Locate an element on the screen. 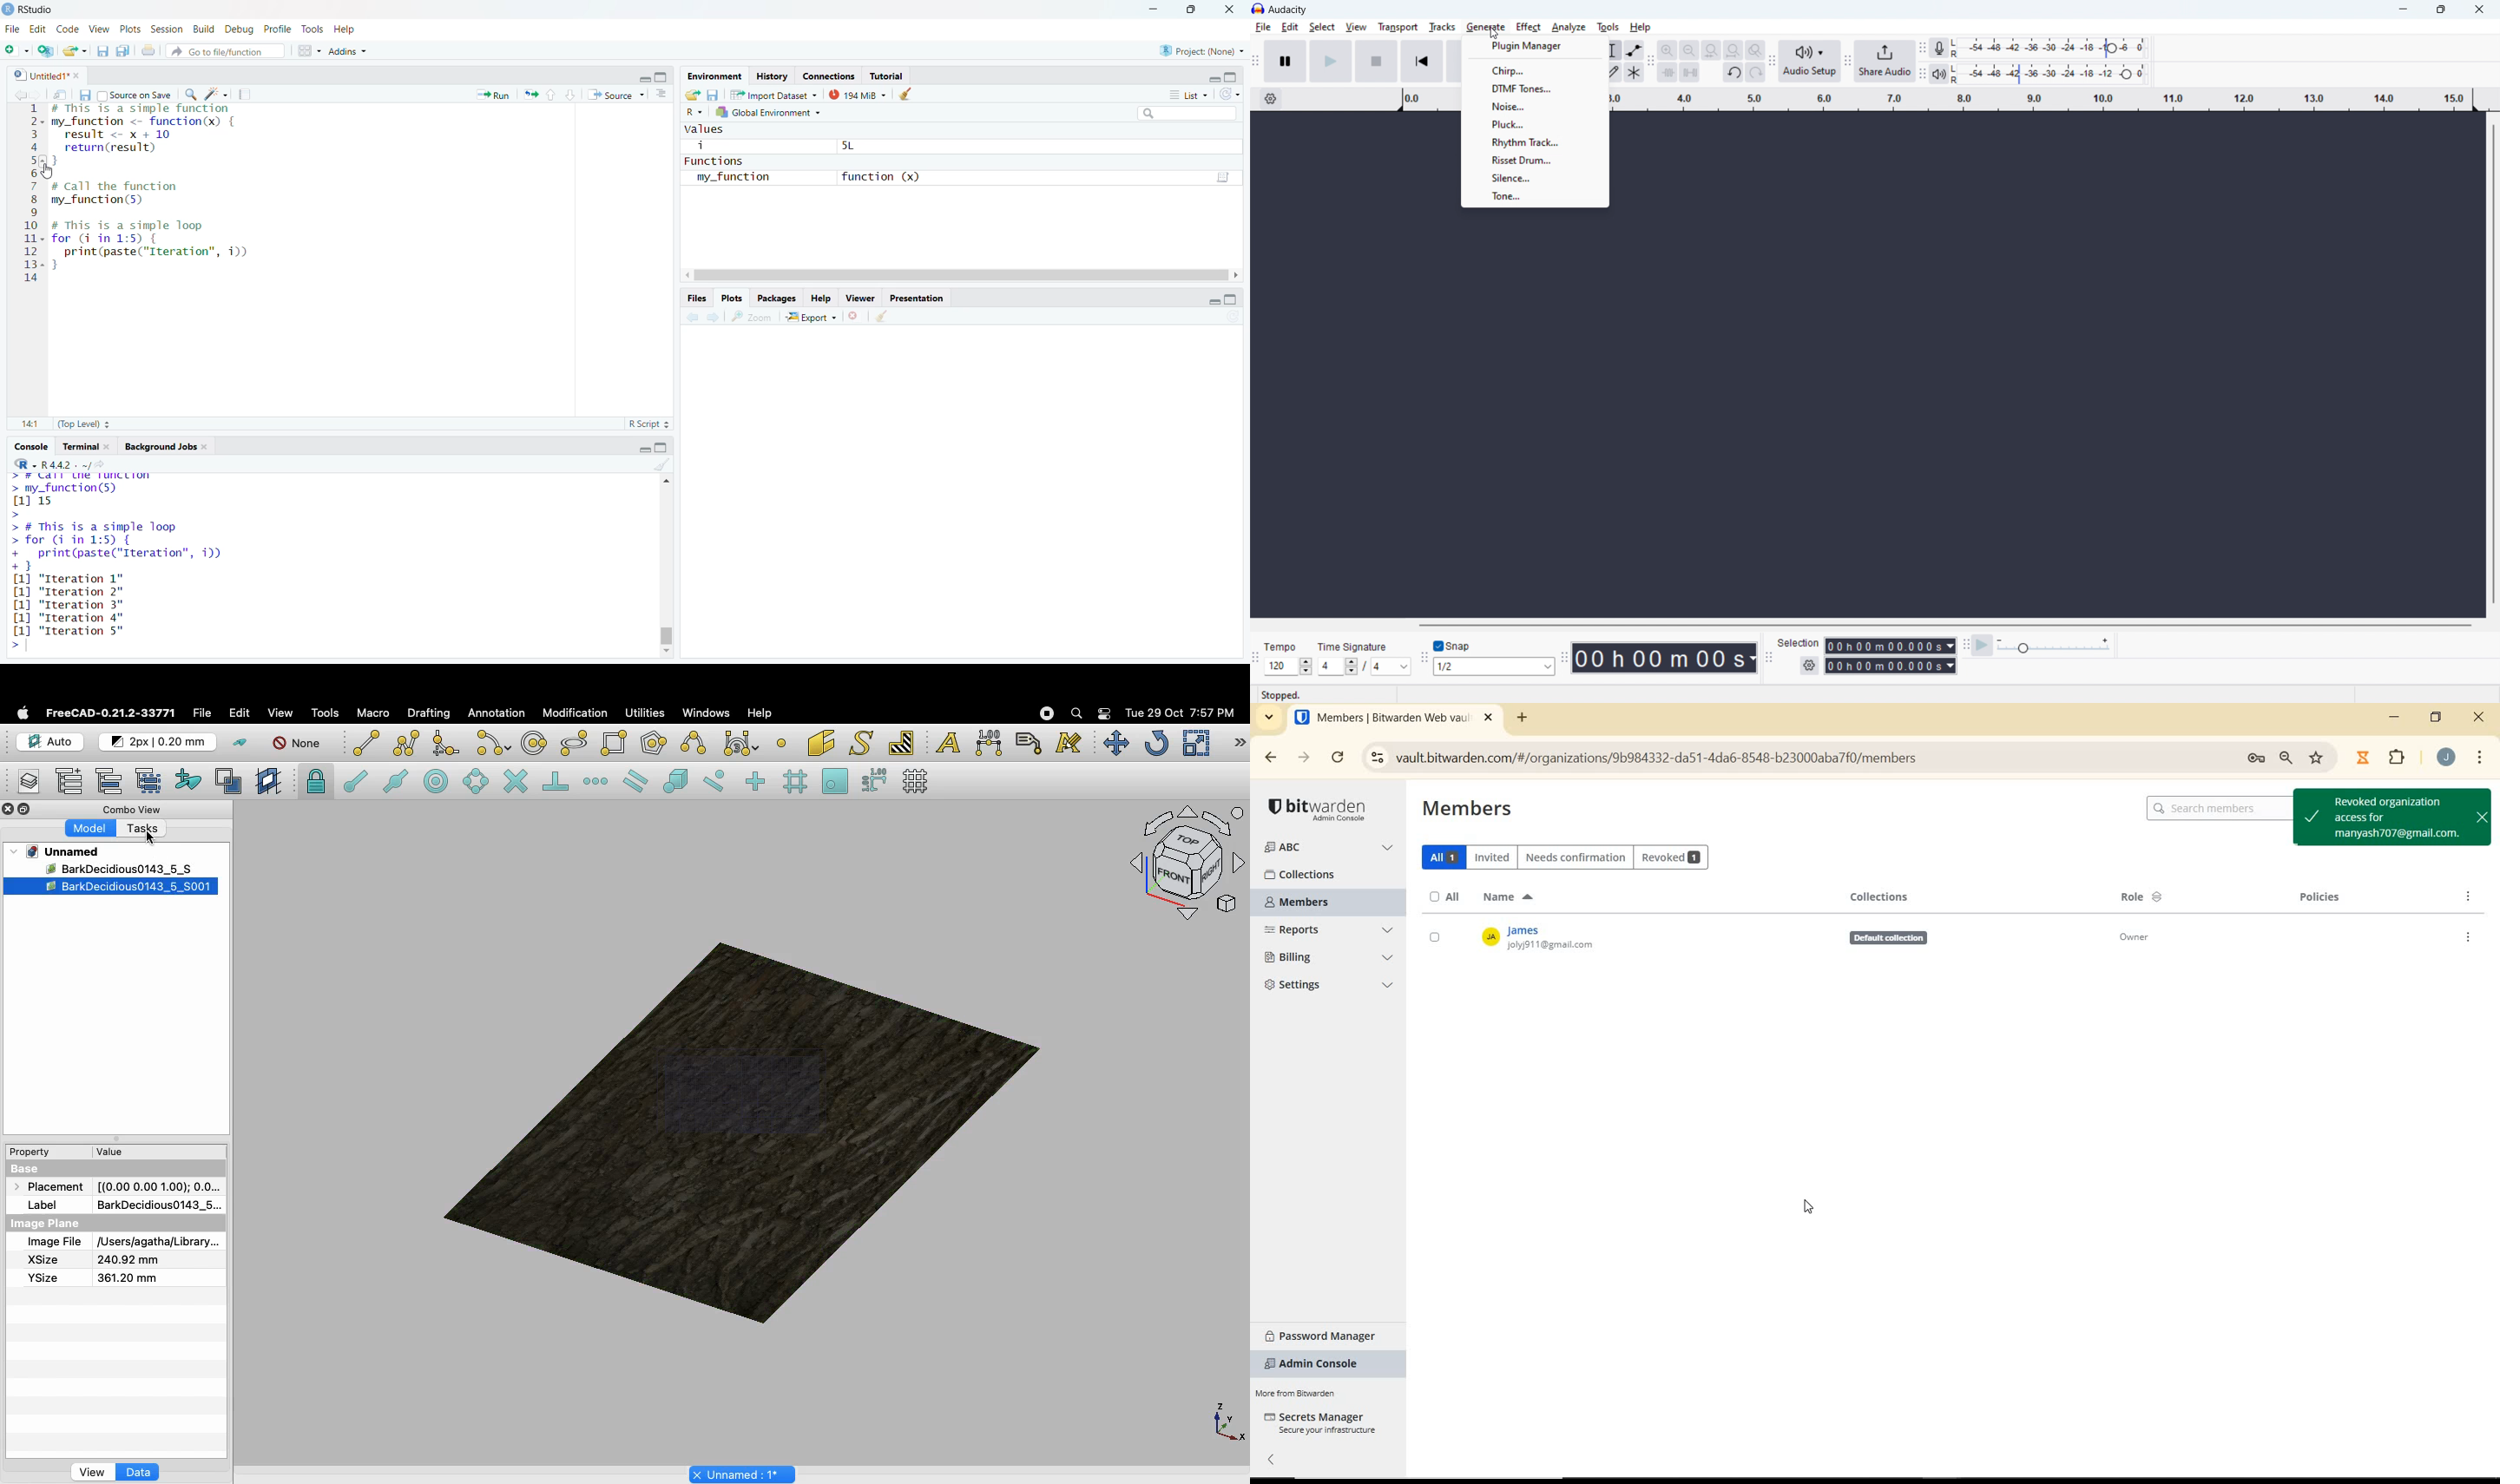  Combo view is located at coordinates (134, 809).